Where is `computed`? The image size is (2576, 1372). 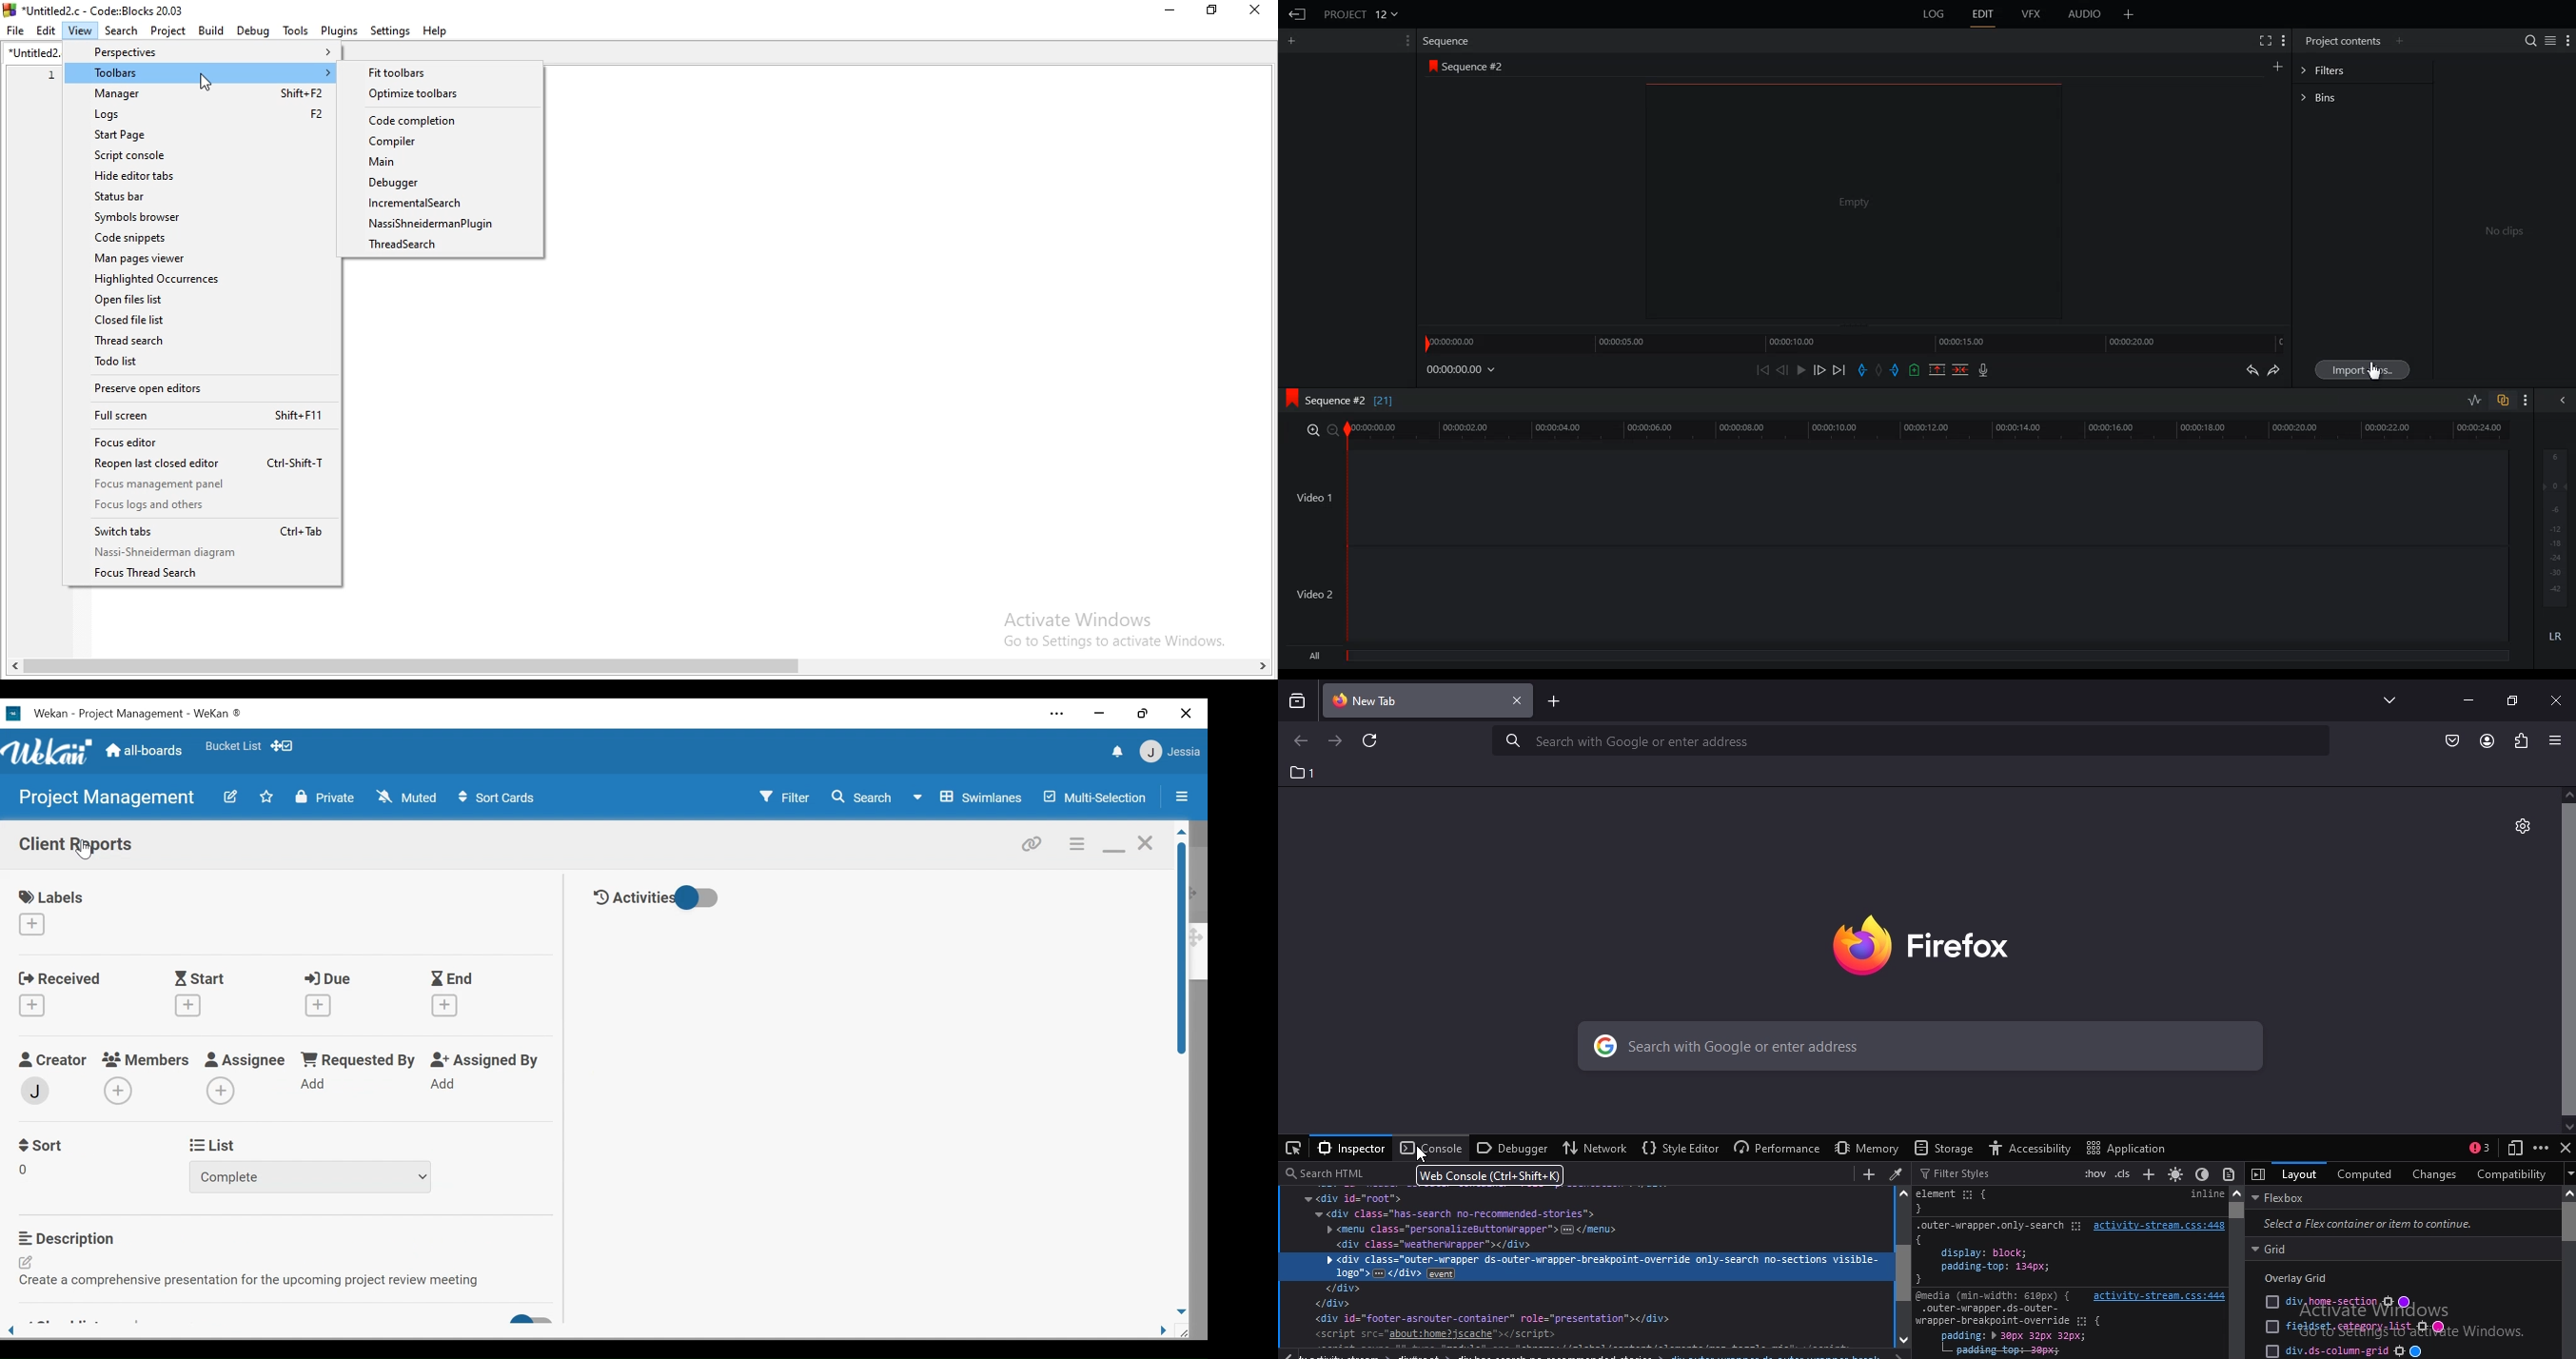
computed is located at coordinates (2363, 1172).